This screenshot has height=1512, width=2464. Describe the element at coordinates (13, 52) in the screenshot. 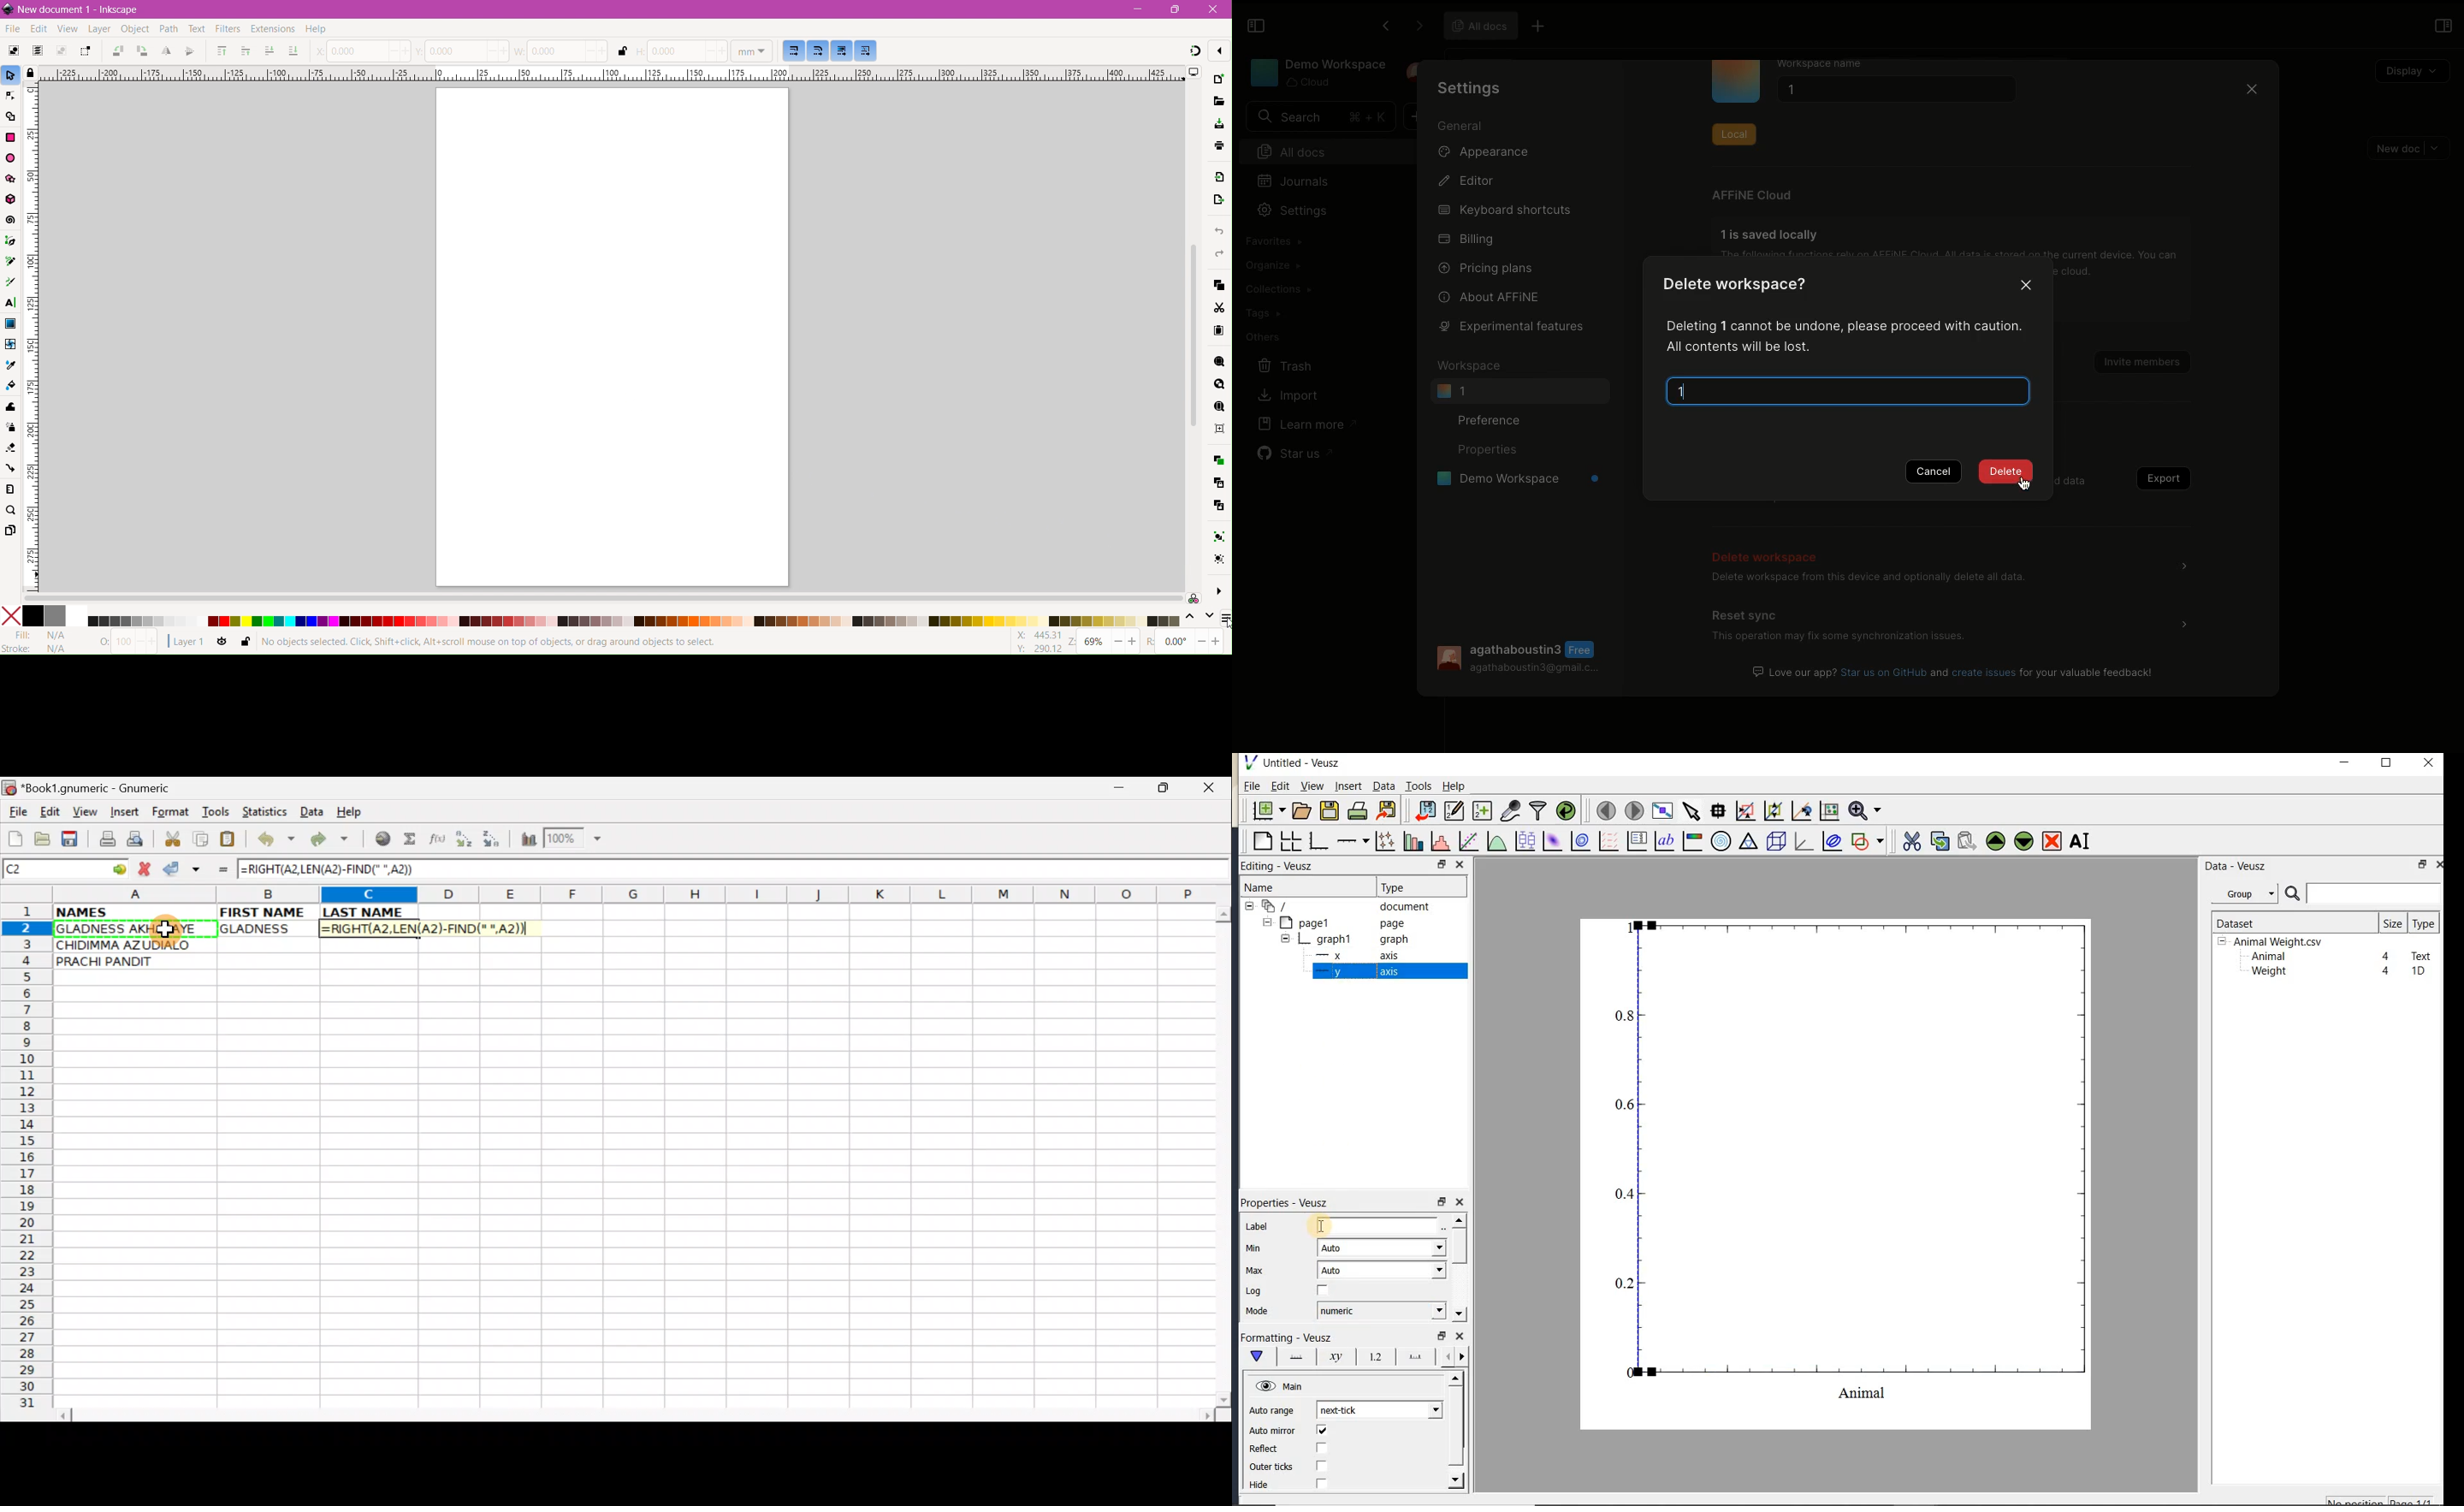

I see `Select All` at that location.